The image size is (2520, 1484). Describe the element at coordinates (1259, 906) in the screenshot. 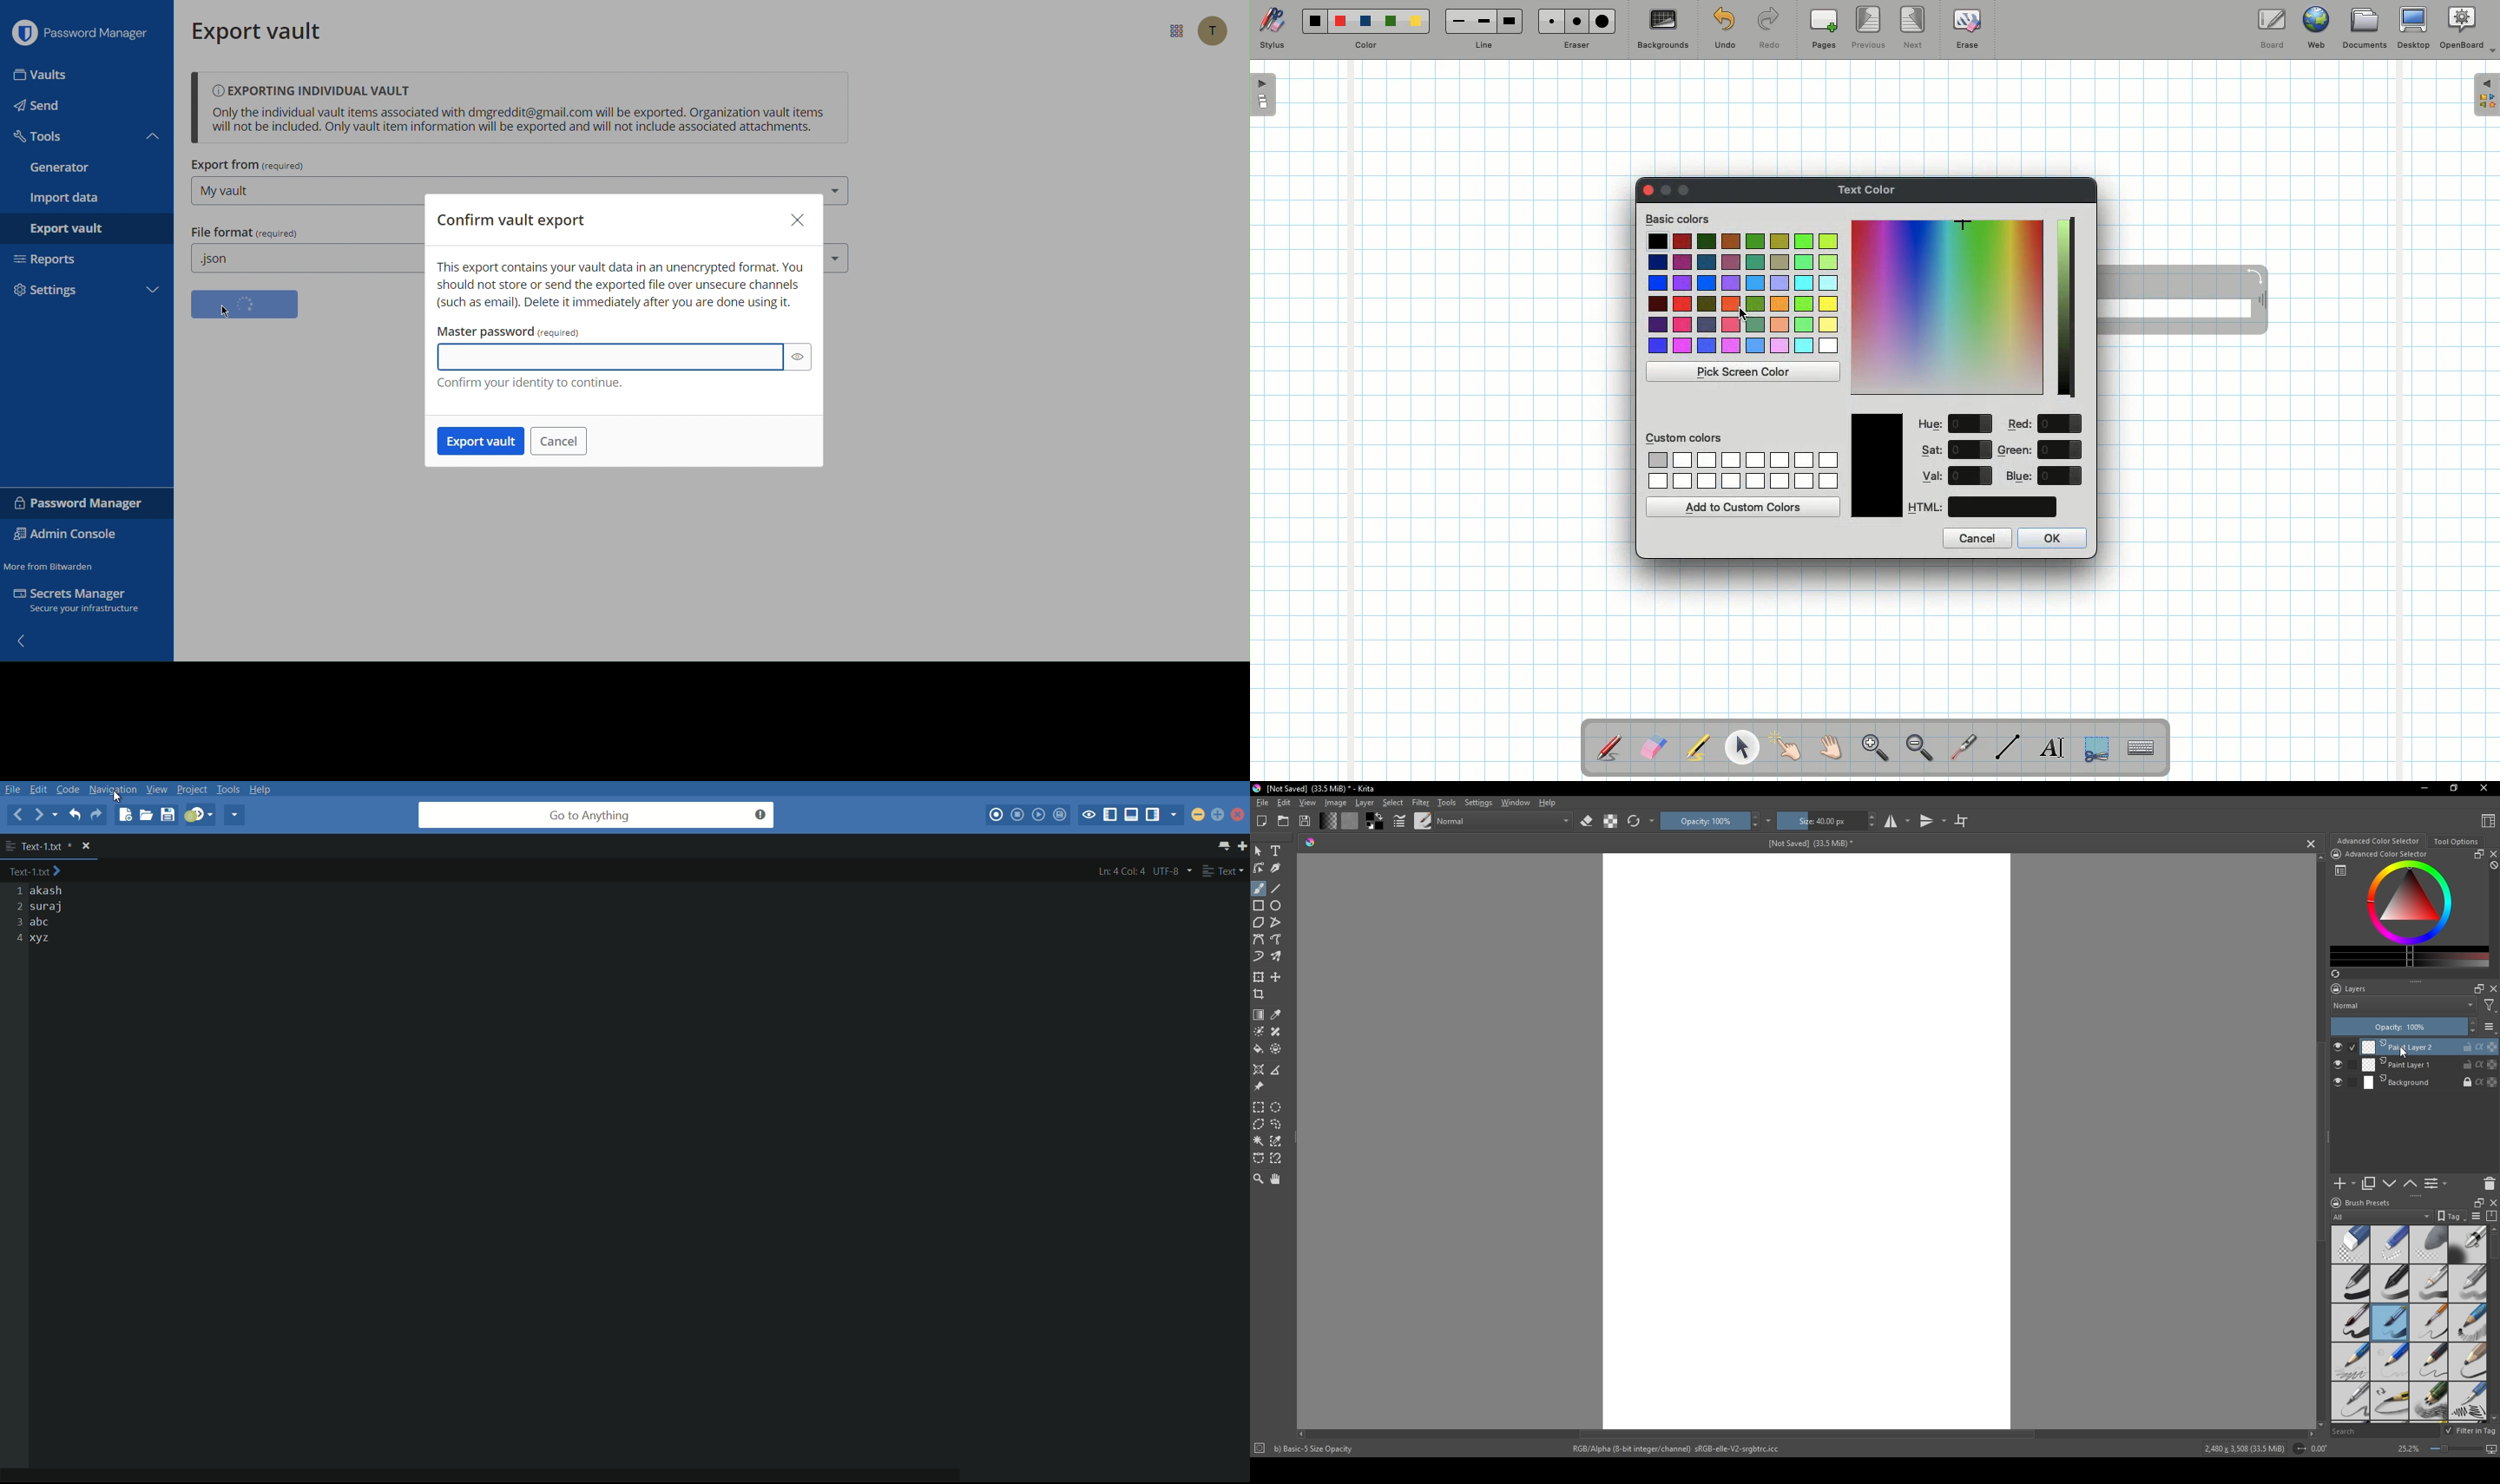

I see `rectangle` at that location.